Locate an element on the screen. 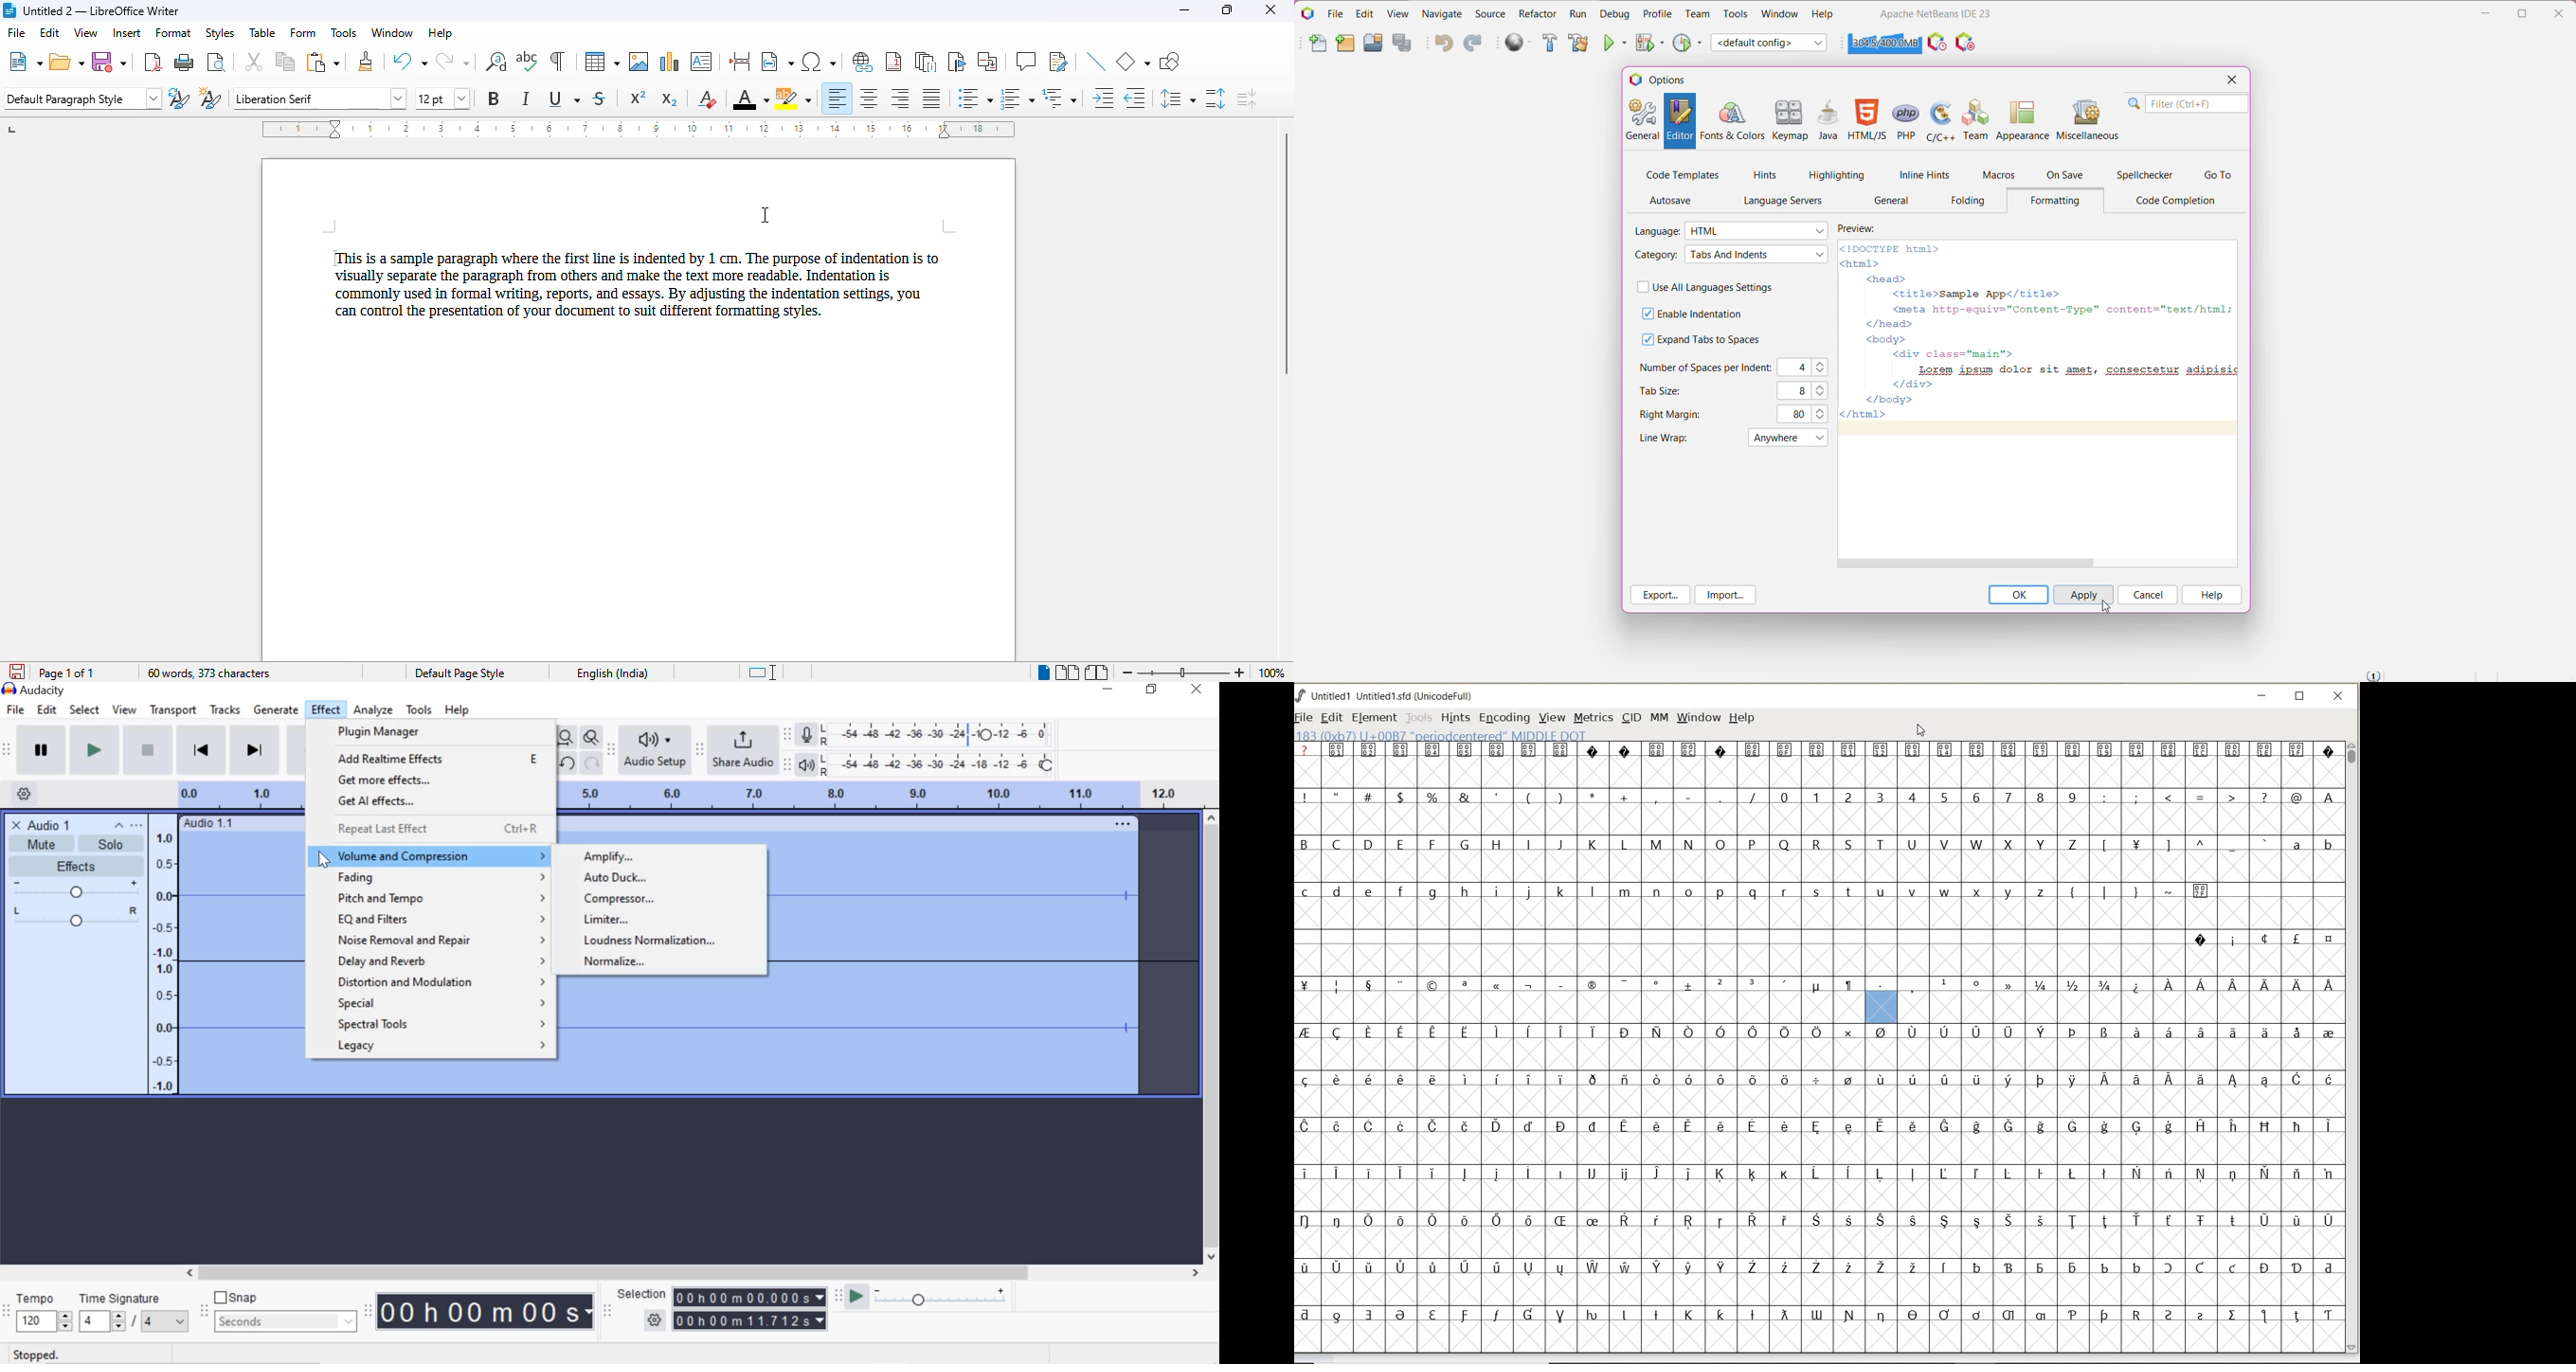  bookmark tool used to mark a specific section of the document is located at coordinates (333, 258).